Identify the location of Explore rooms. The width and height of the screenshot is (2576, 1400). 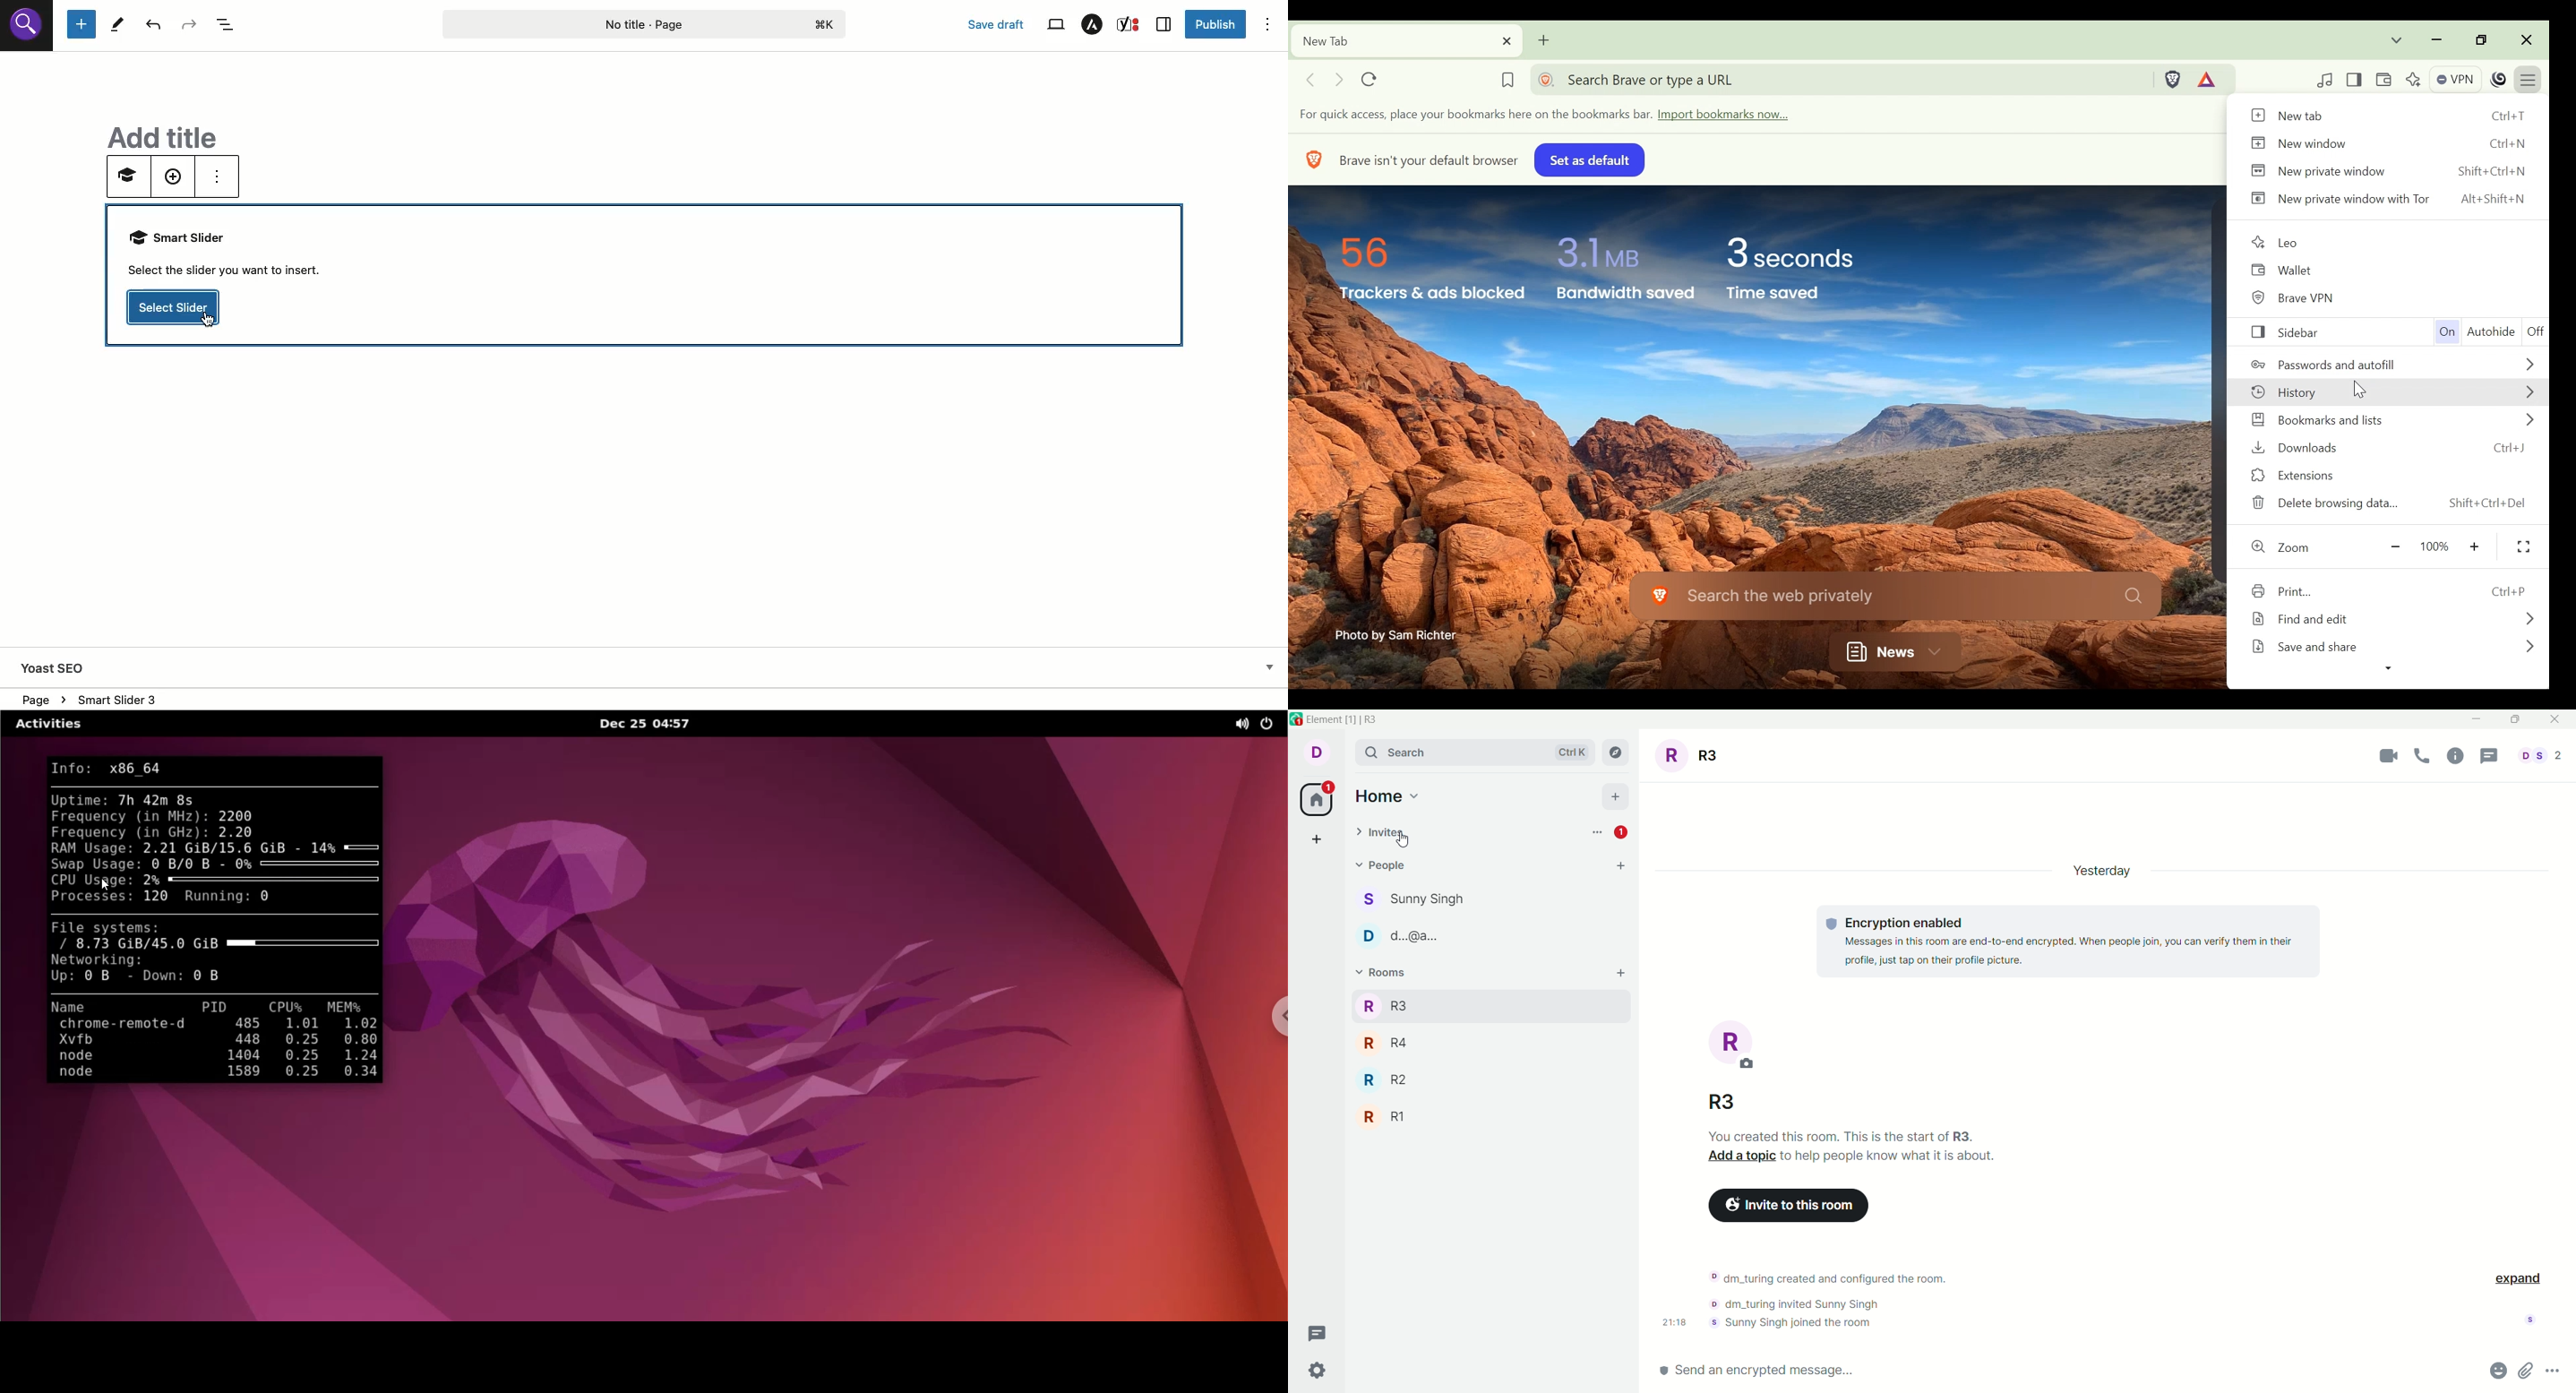
(1617, 752).